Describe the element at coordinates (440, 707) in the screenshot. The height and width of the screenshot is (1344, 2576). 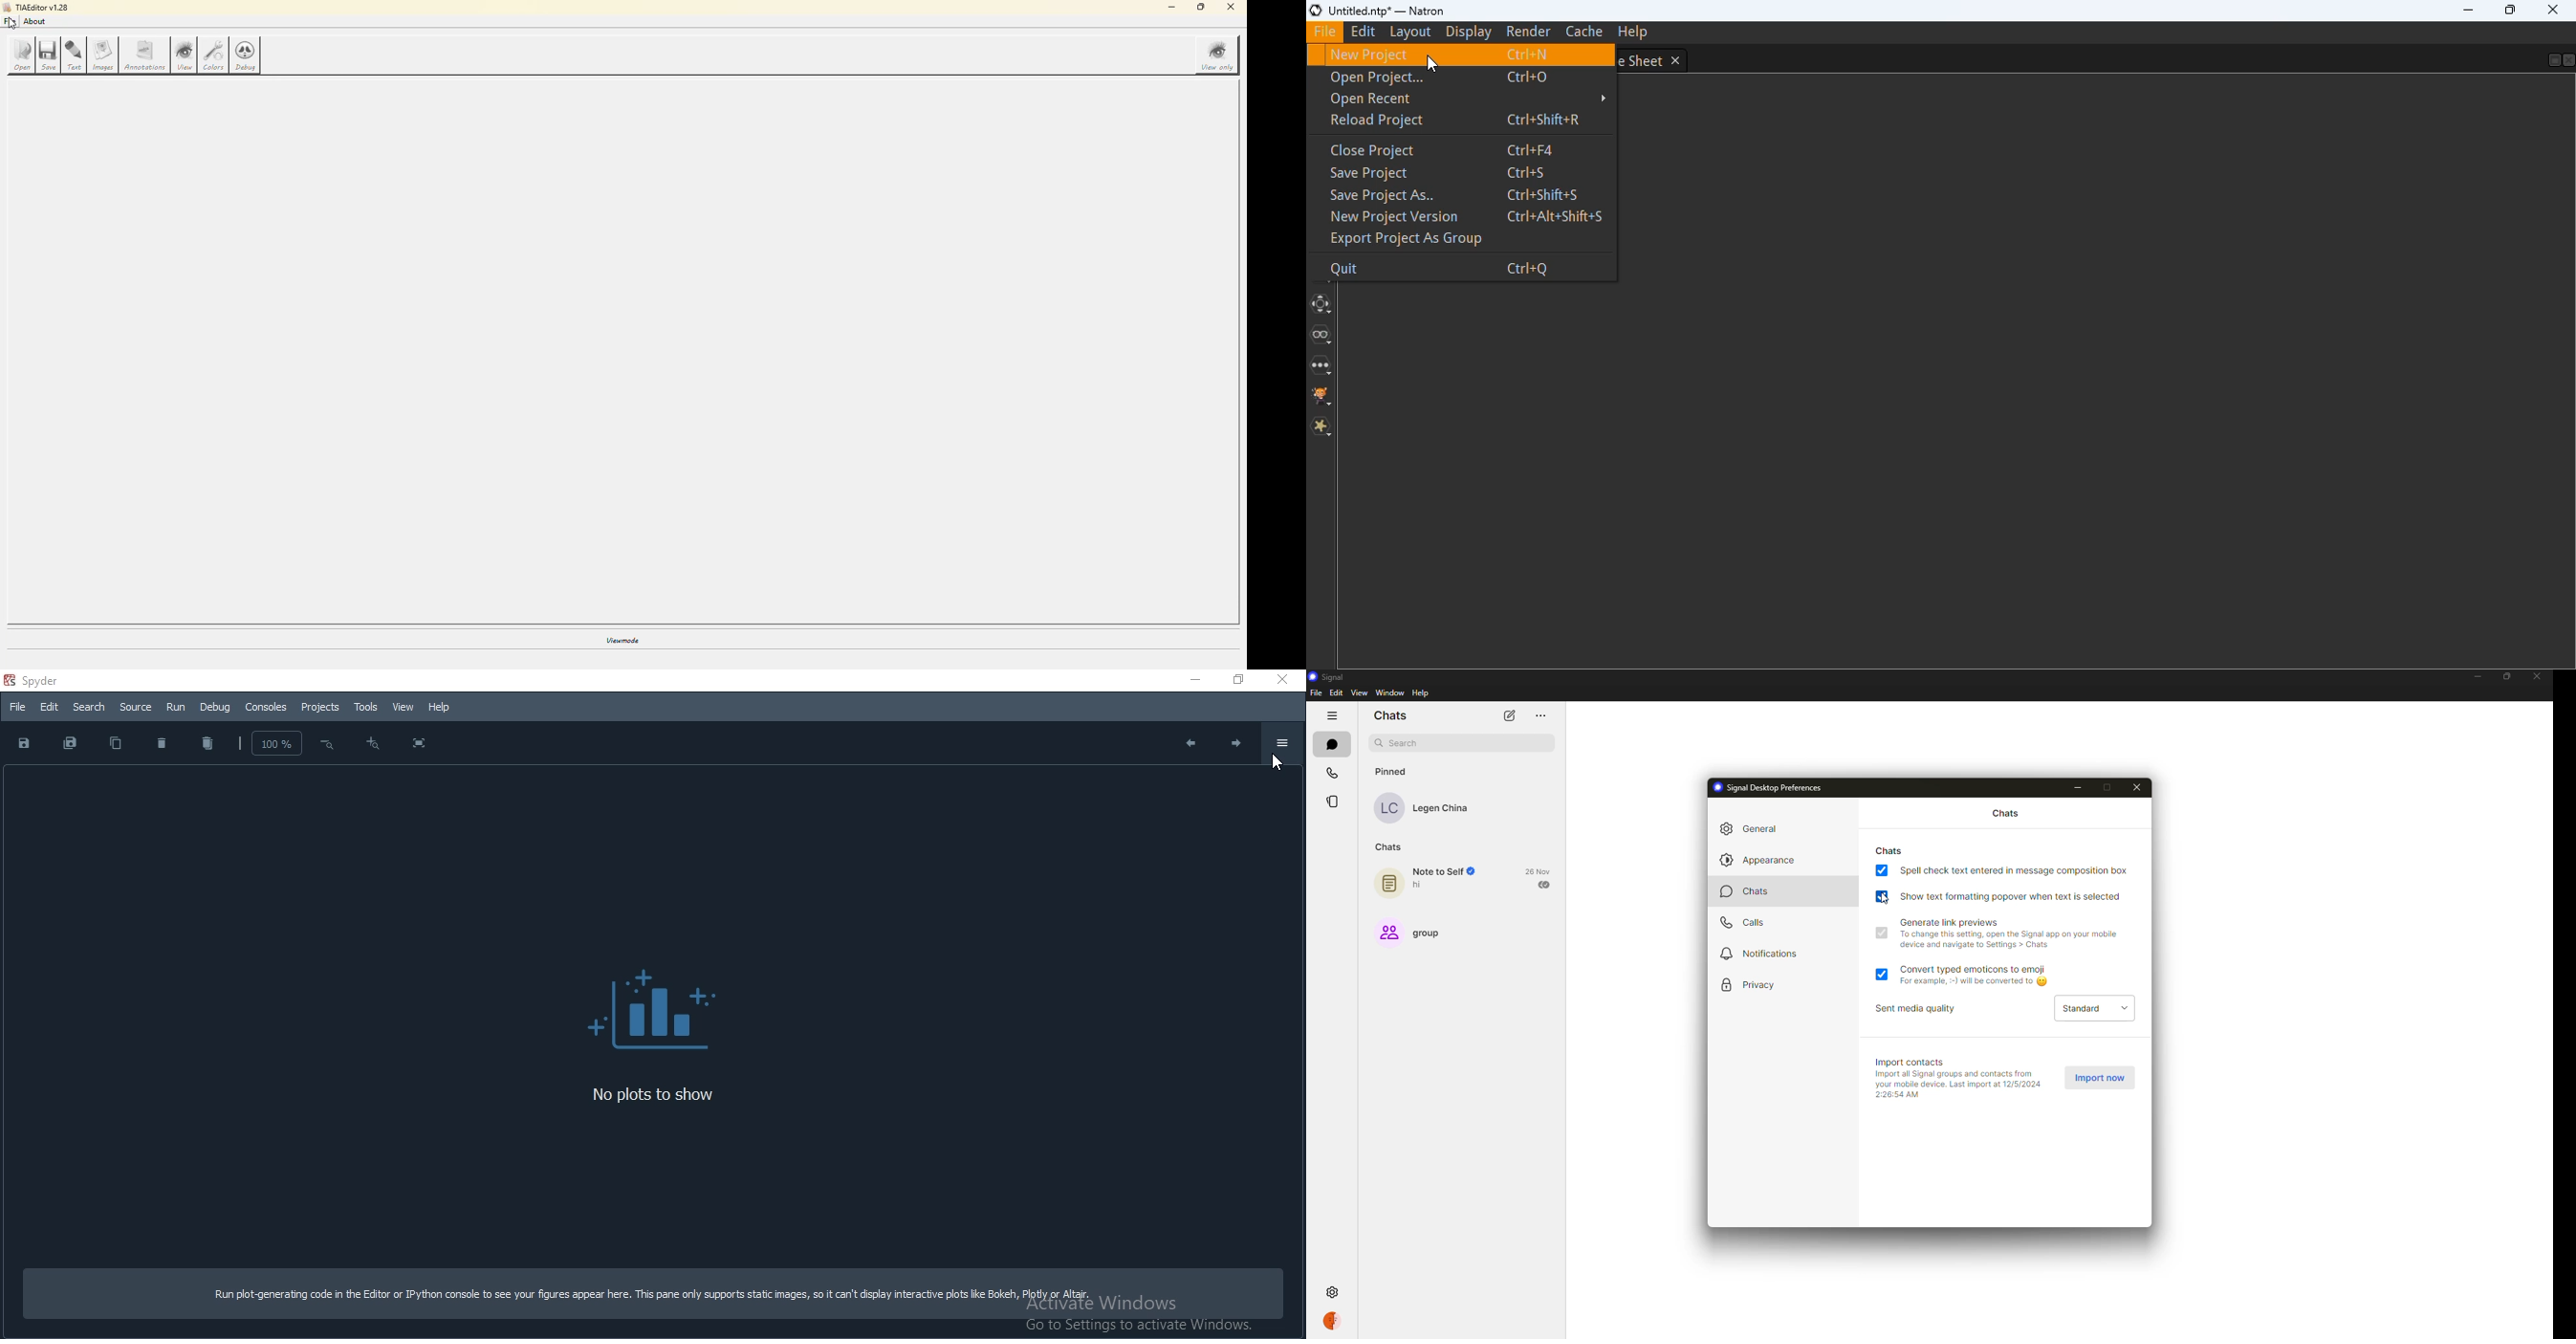
I see `Help` at that location.